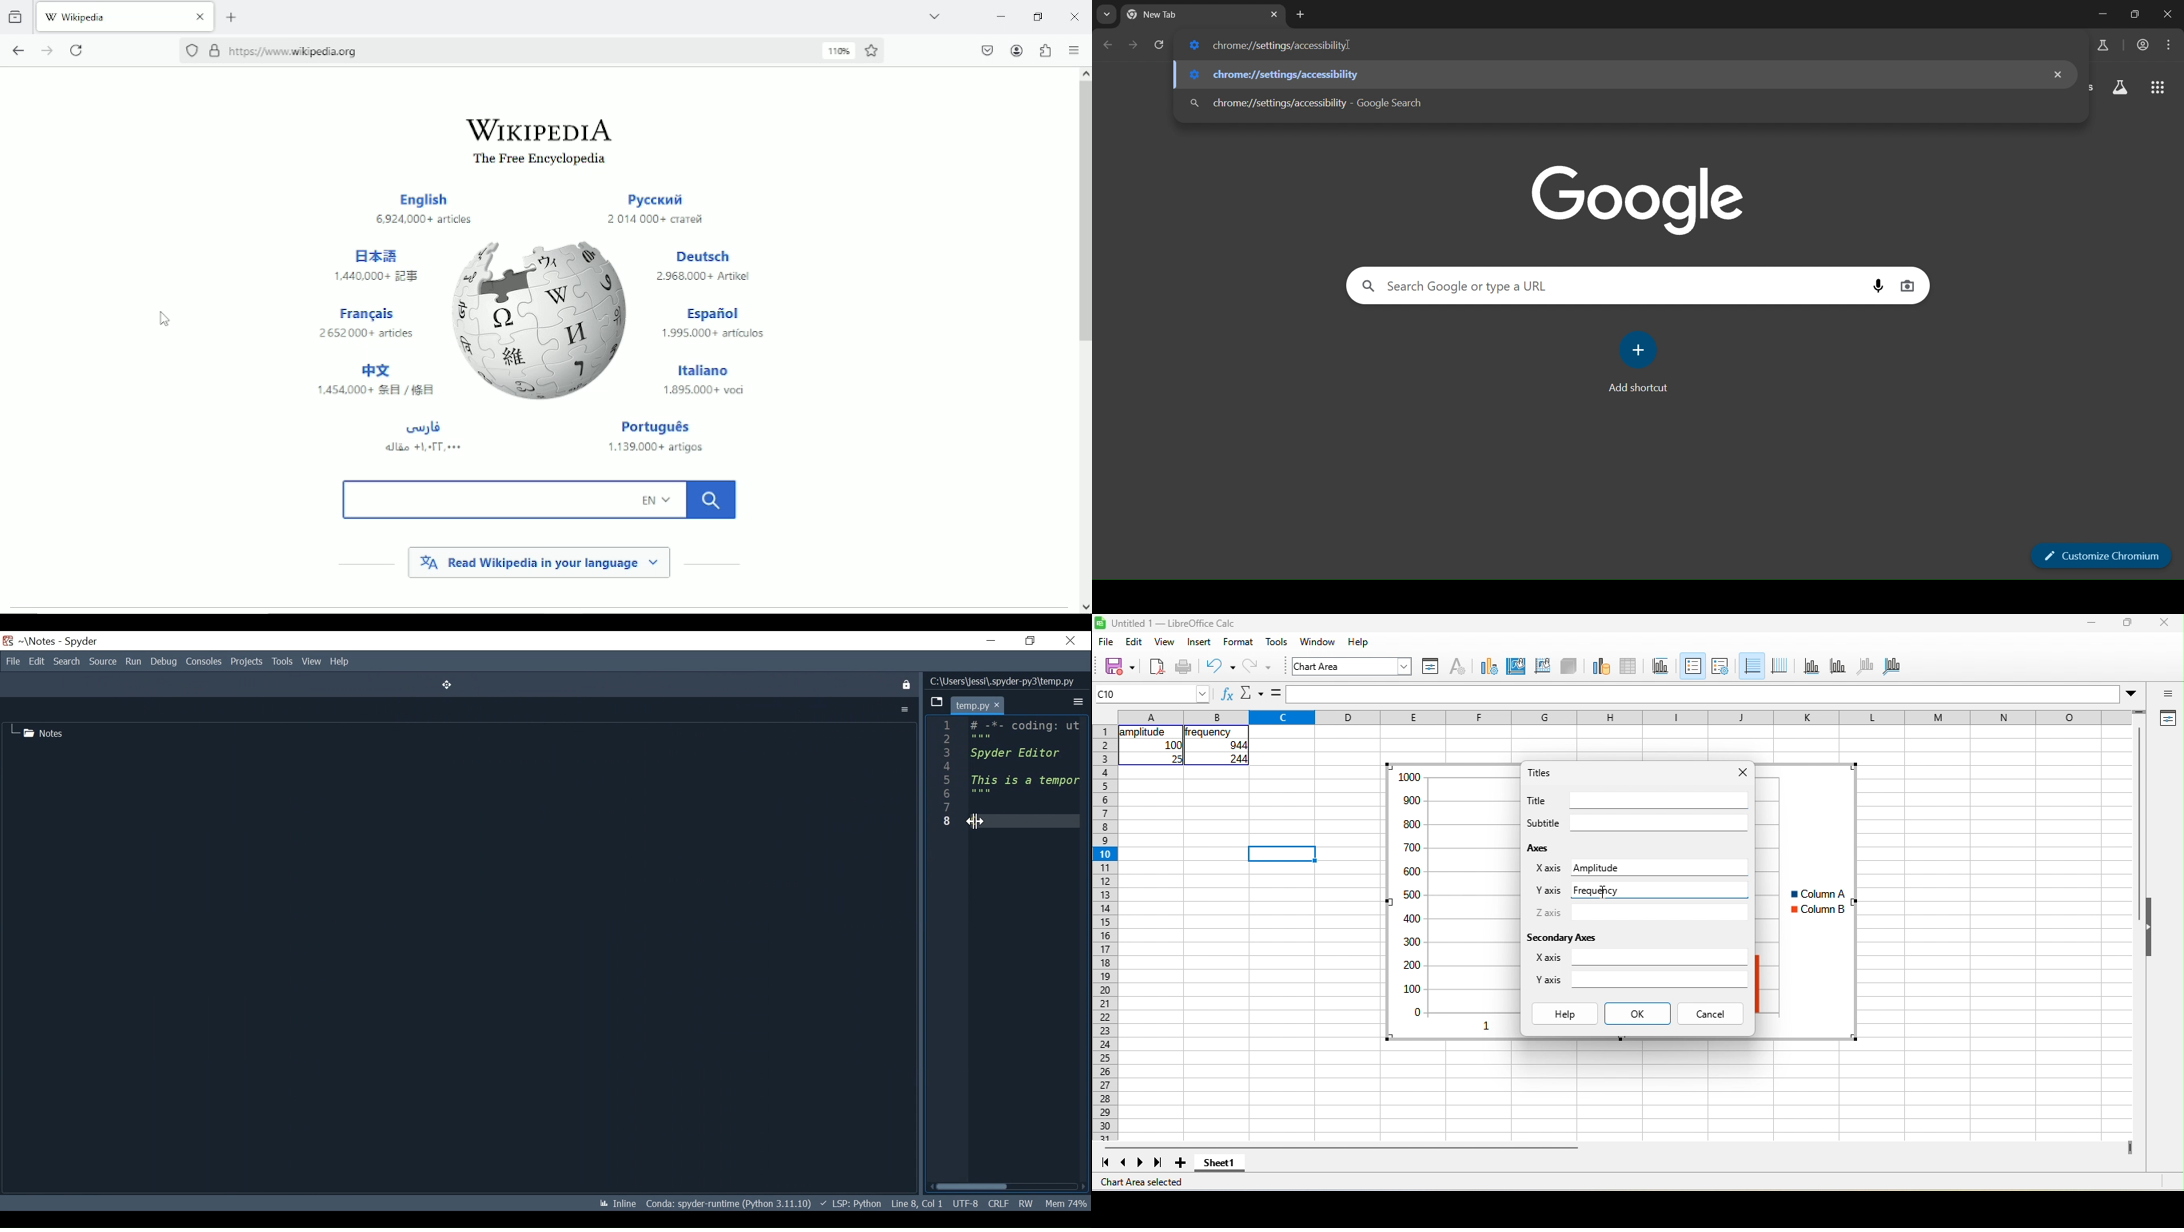 The image size is (2184, 1232). What do you see at coordinates (1704, 694) in the screenshot?
I see `formula bar` at bounding box center [1704, 694].